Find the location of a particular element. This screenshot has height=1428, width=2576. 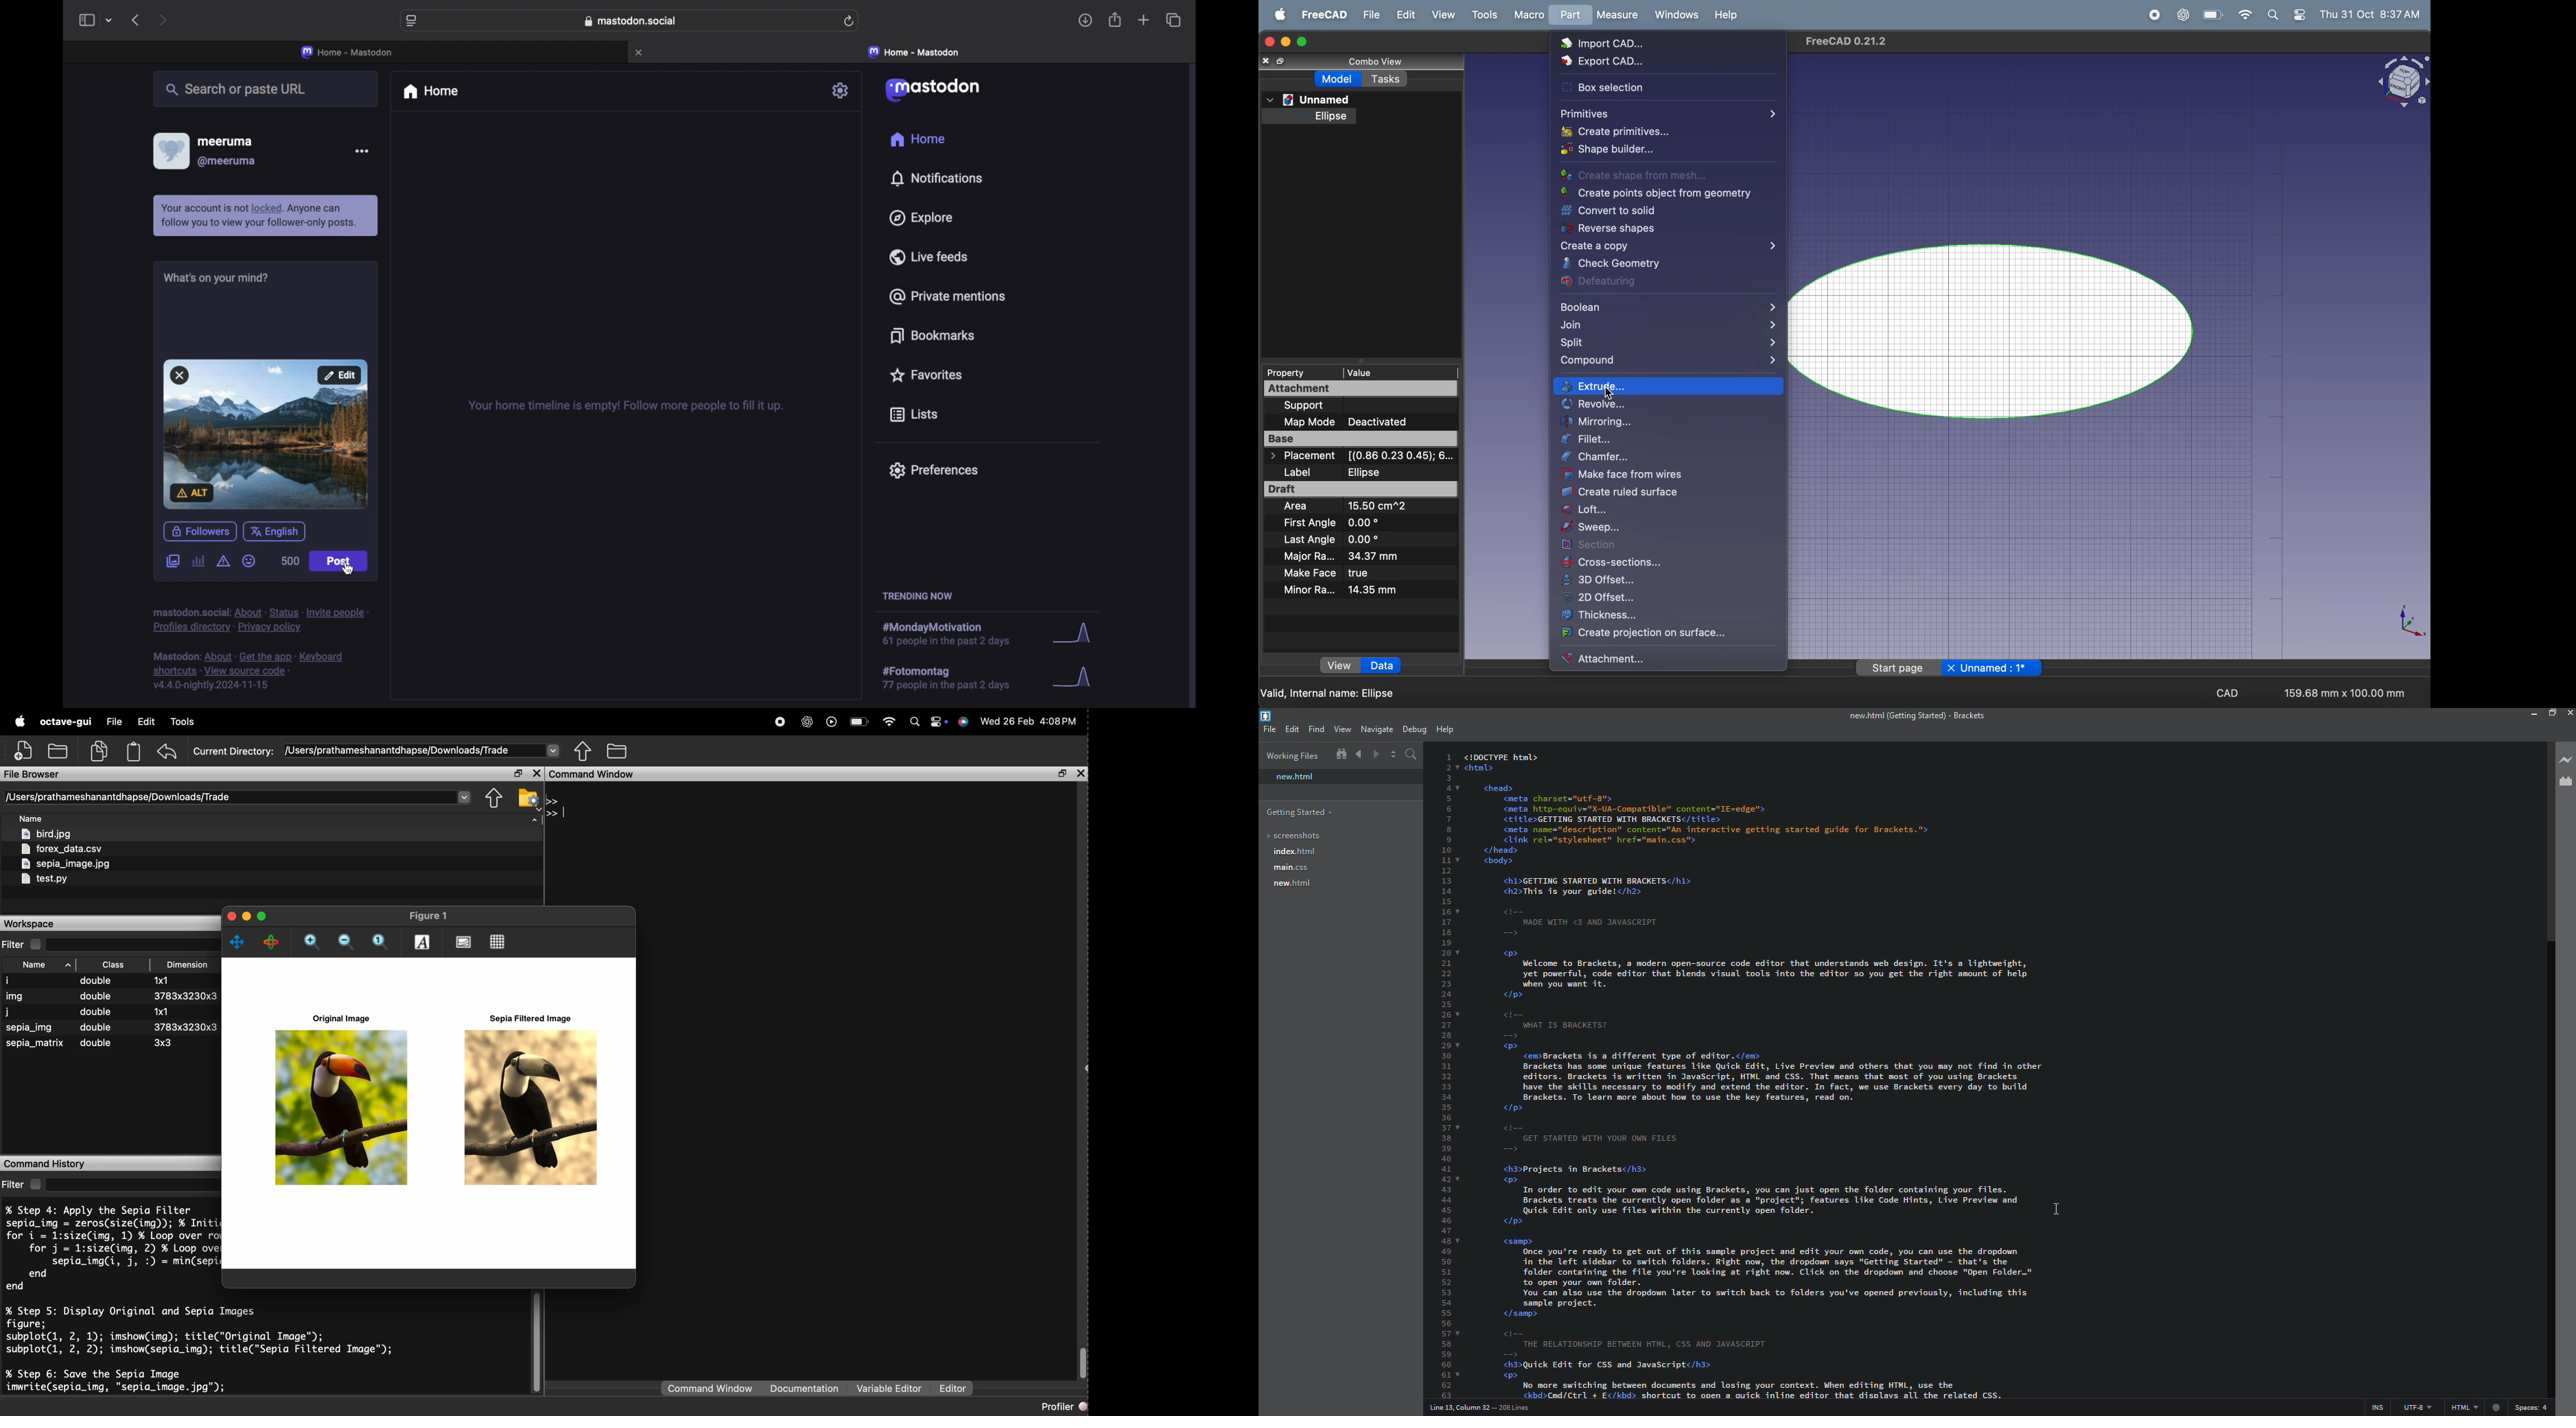

Export CAD is located at coordinates (1643, 64).